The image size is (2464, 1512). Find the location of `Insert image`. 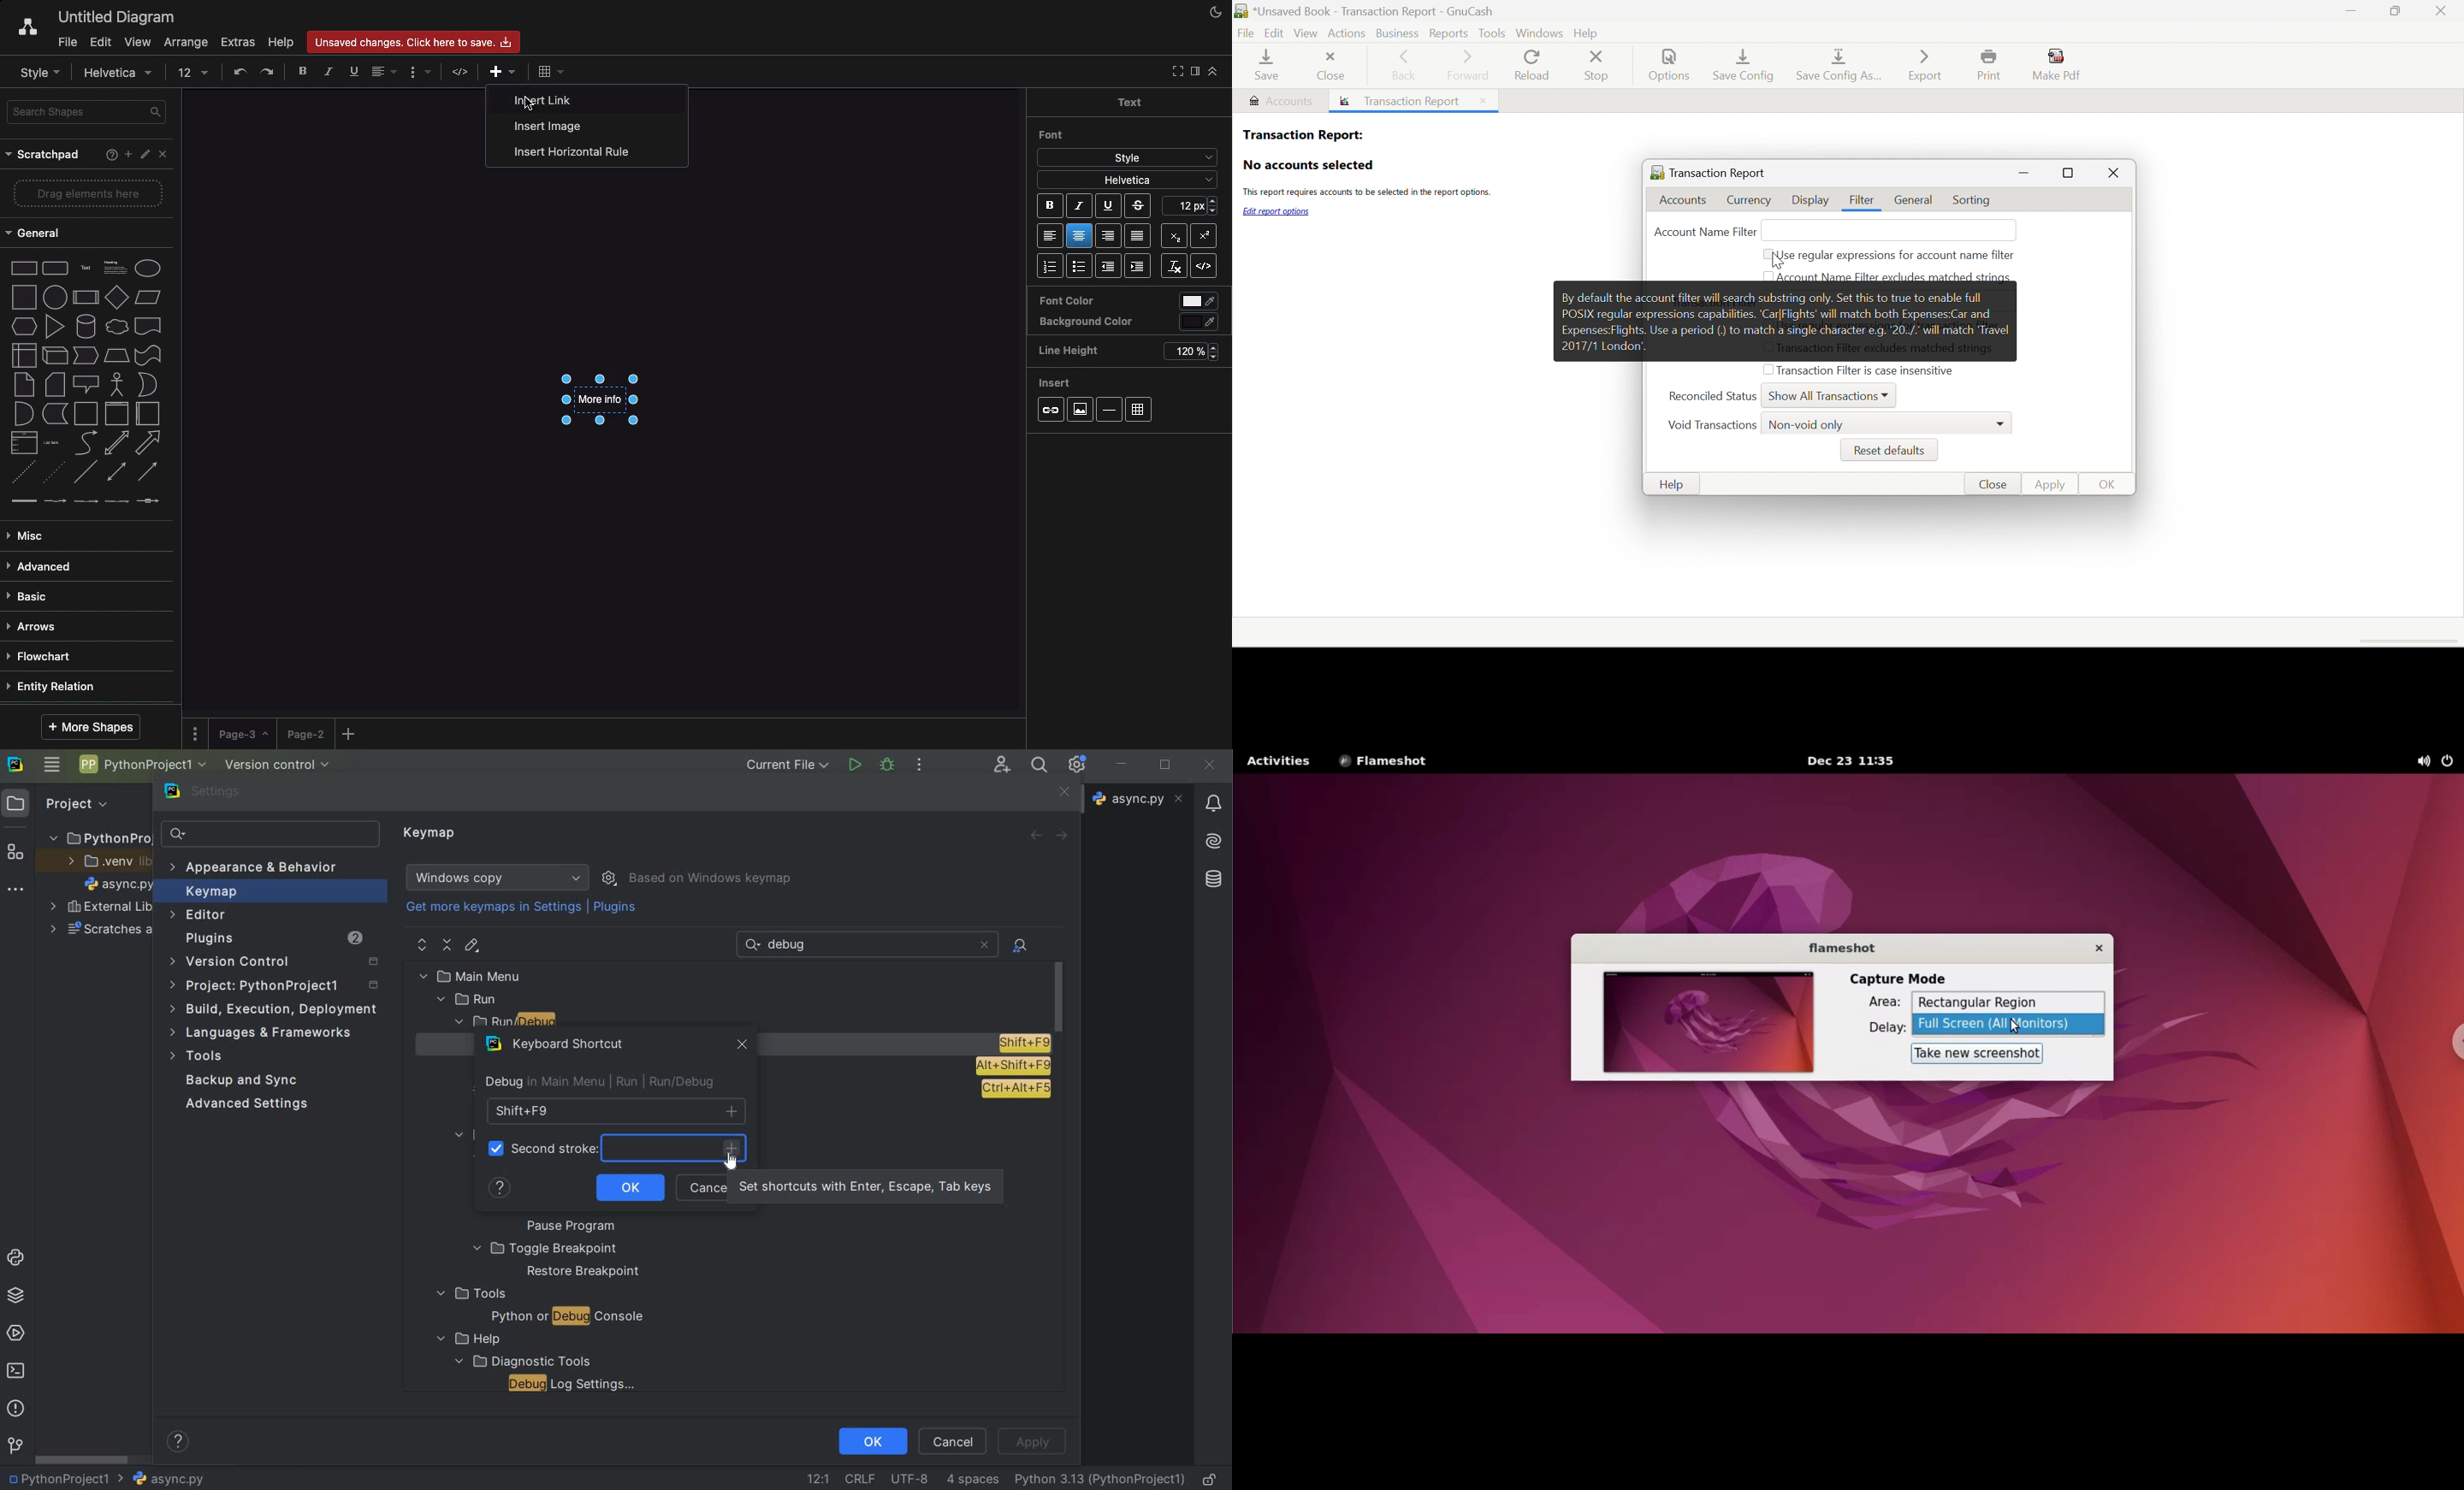

Insert image is located at coordinates (551, 128).